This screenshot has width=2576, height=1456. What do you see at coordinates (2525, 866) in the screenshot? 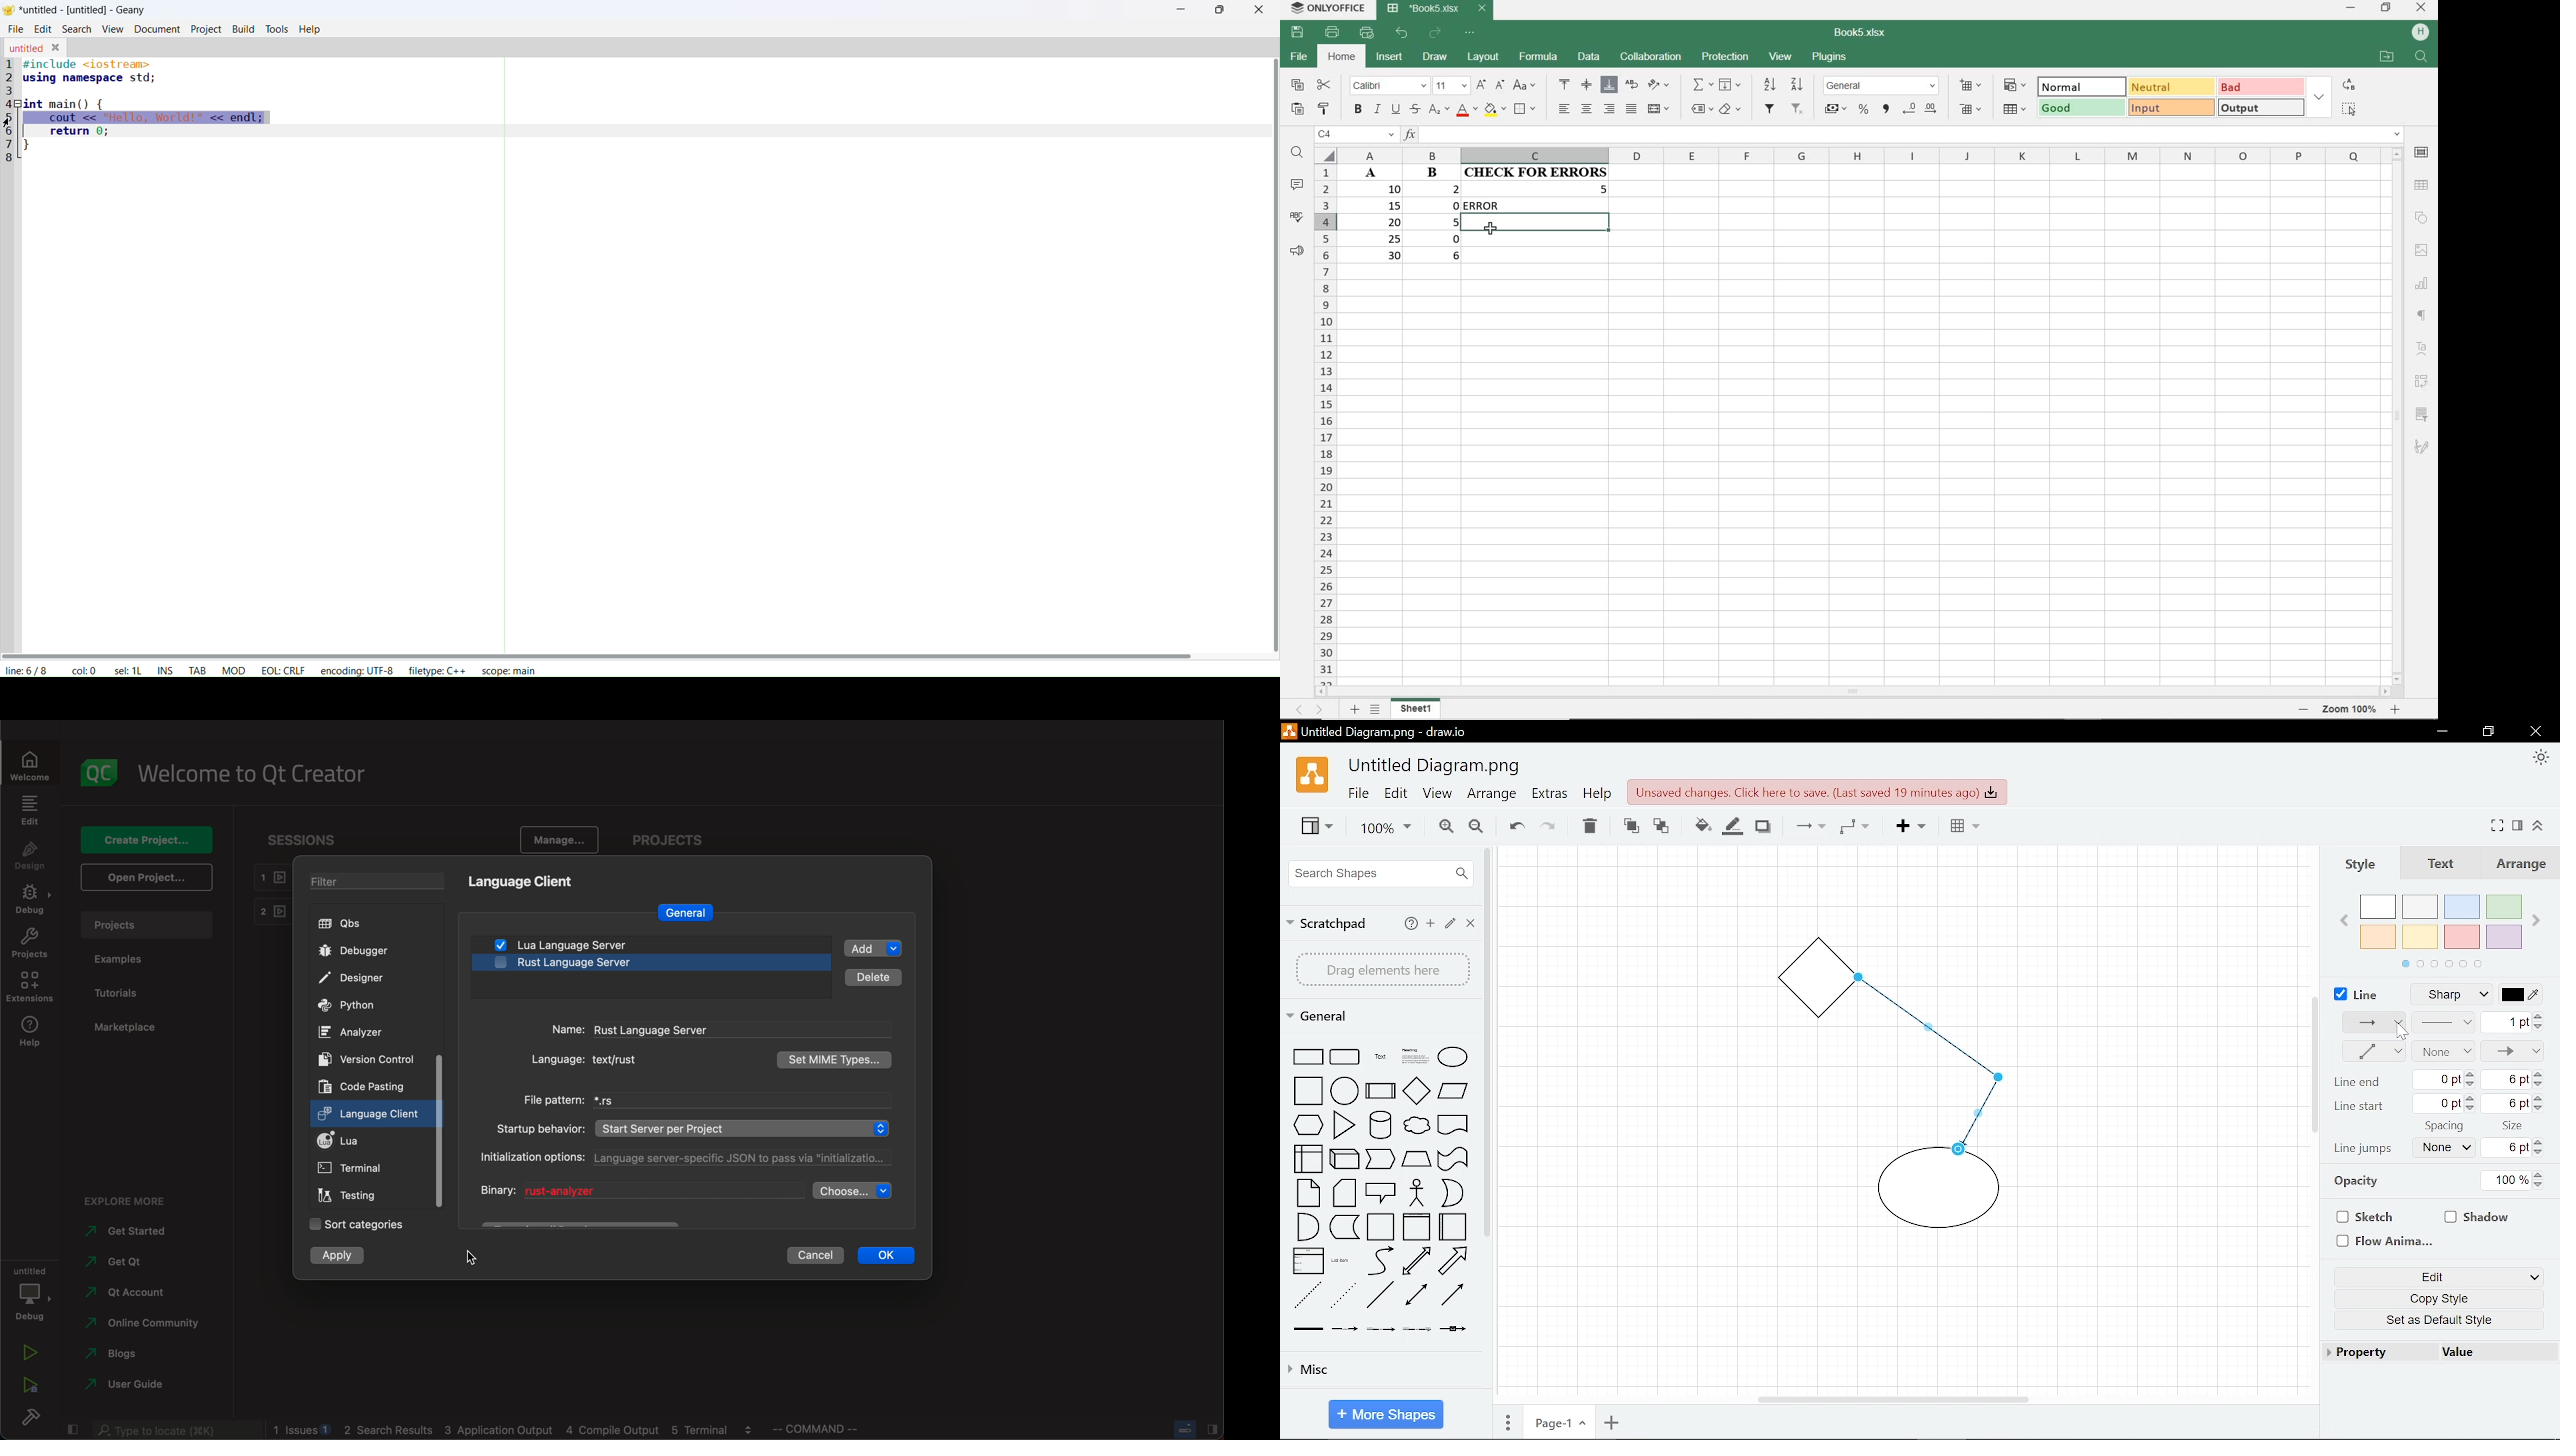
I see `Arrange` at bounding box center [2525, 866].